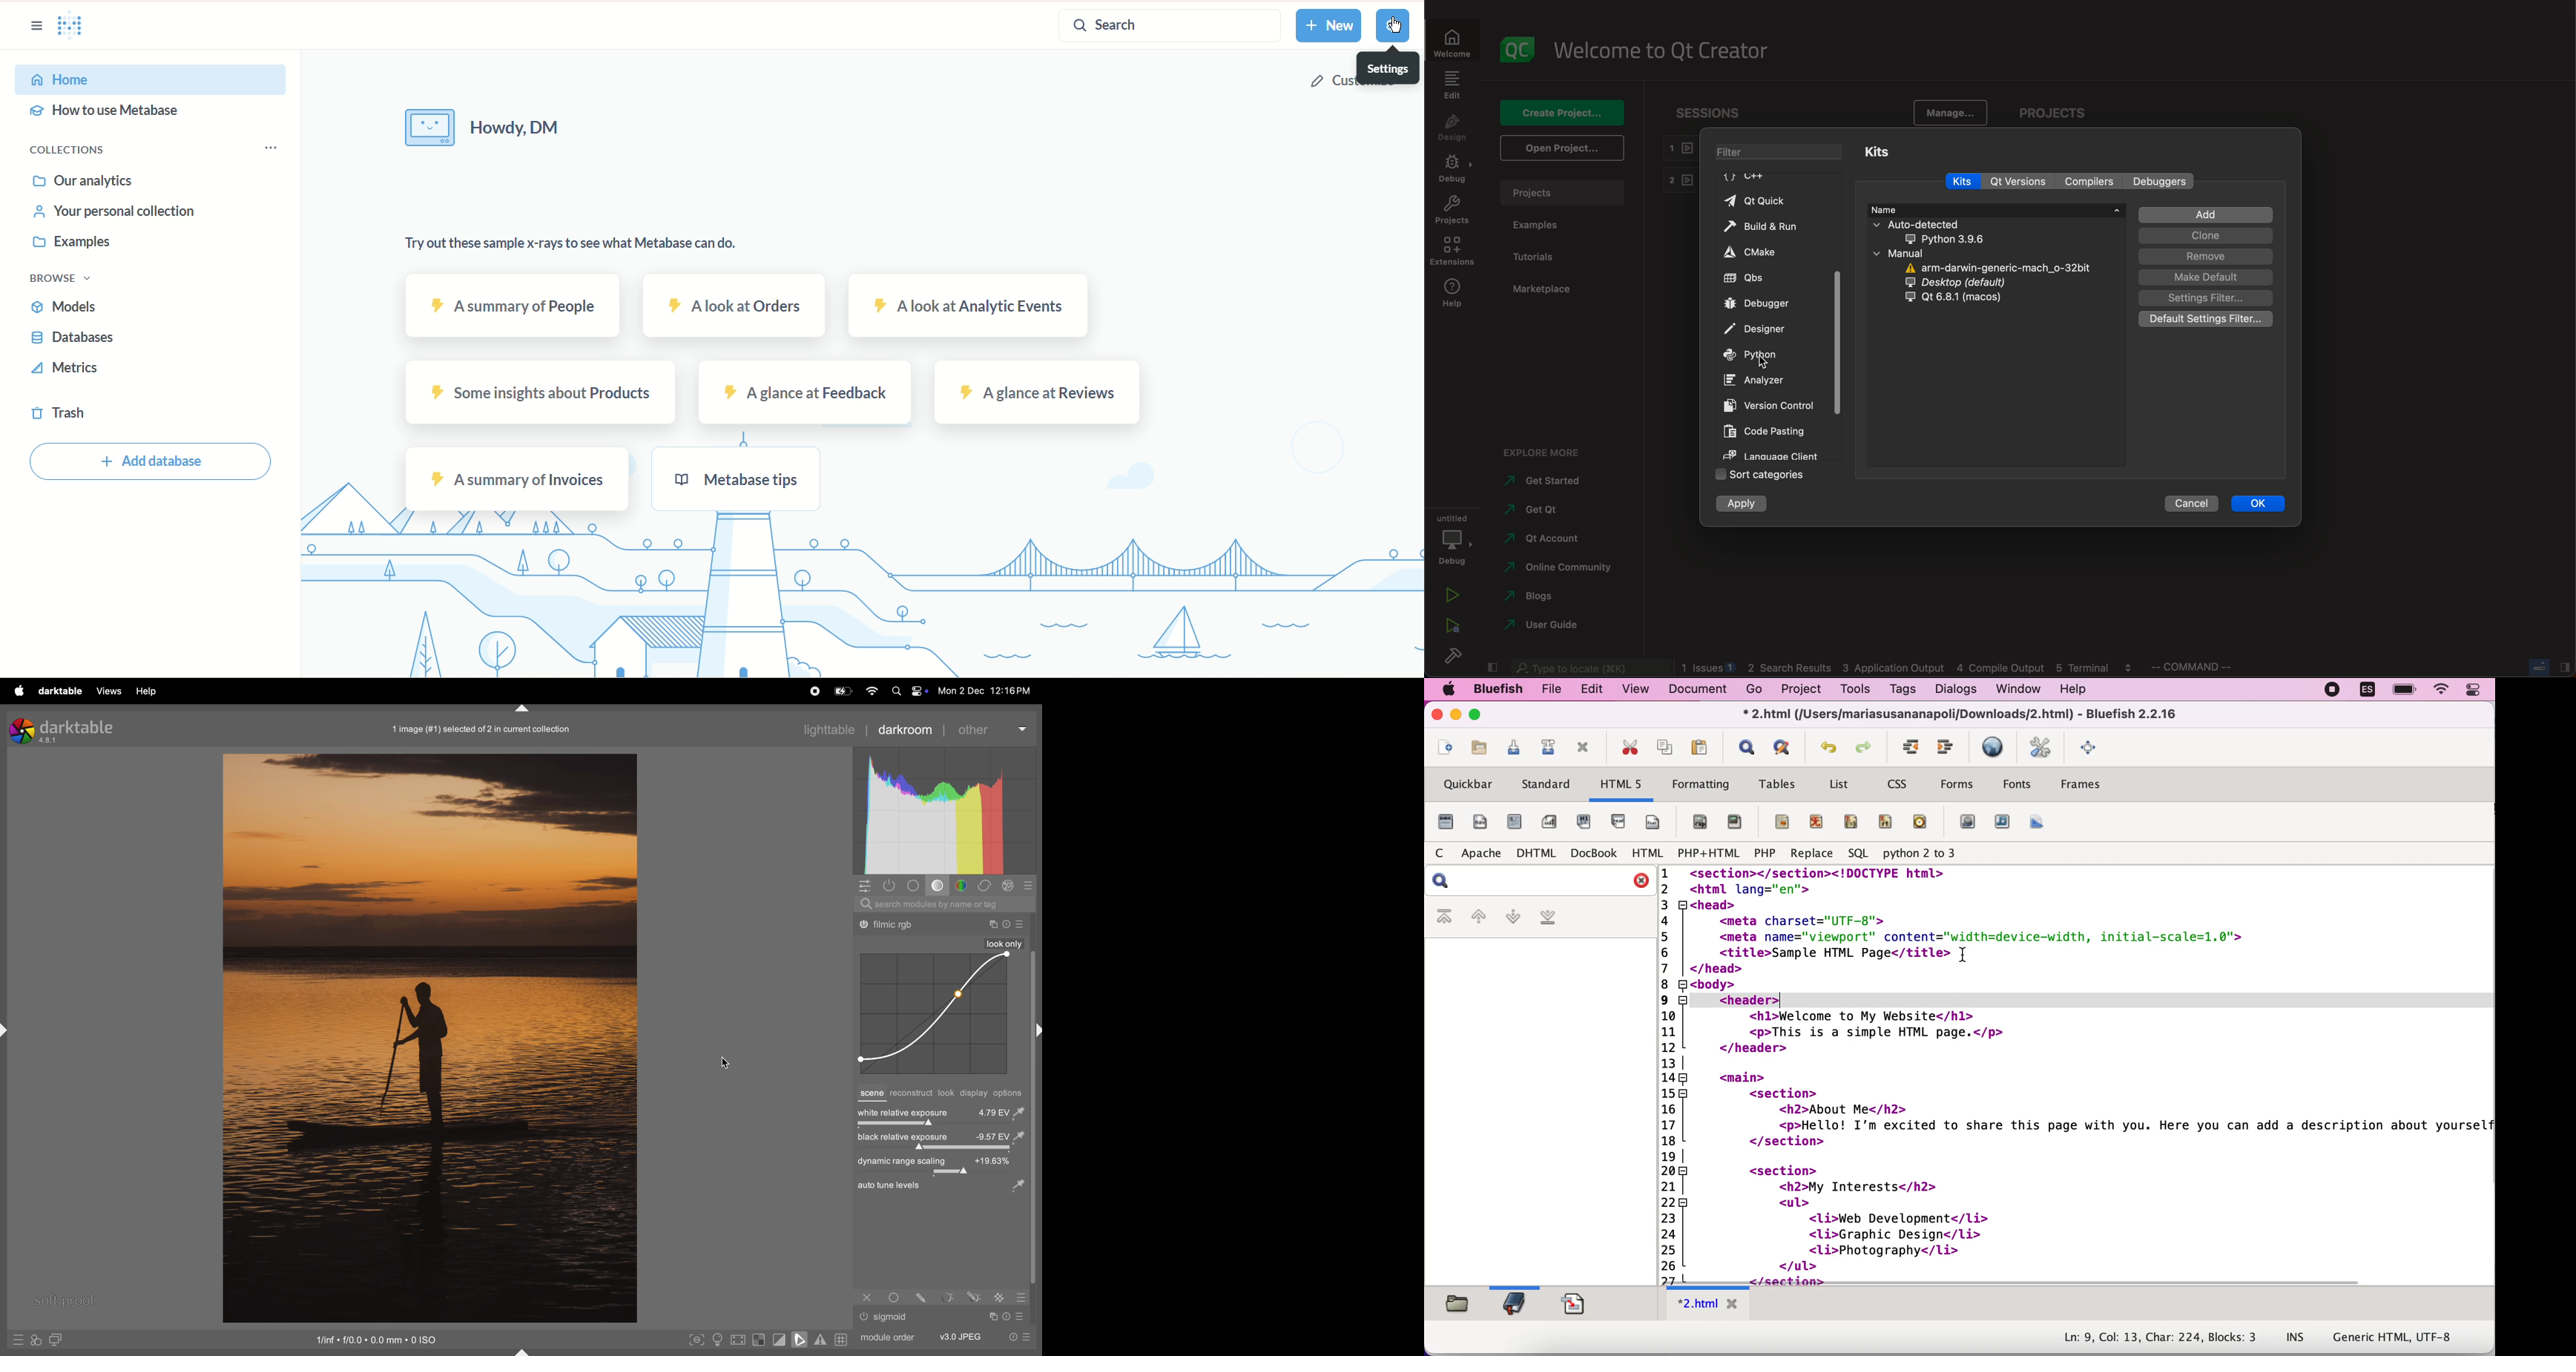 The width and height of the screenshot is (2576, 1372). I want to click on close, so click(1437, 715).